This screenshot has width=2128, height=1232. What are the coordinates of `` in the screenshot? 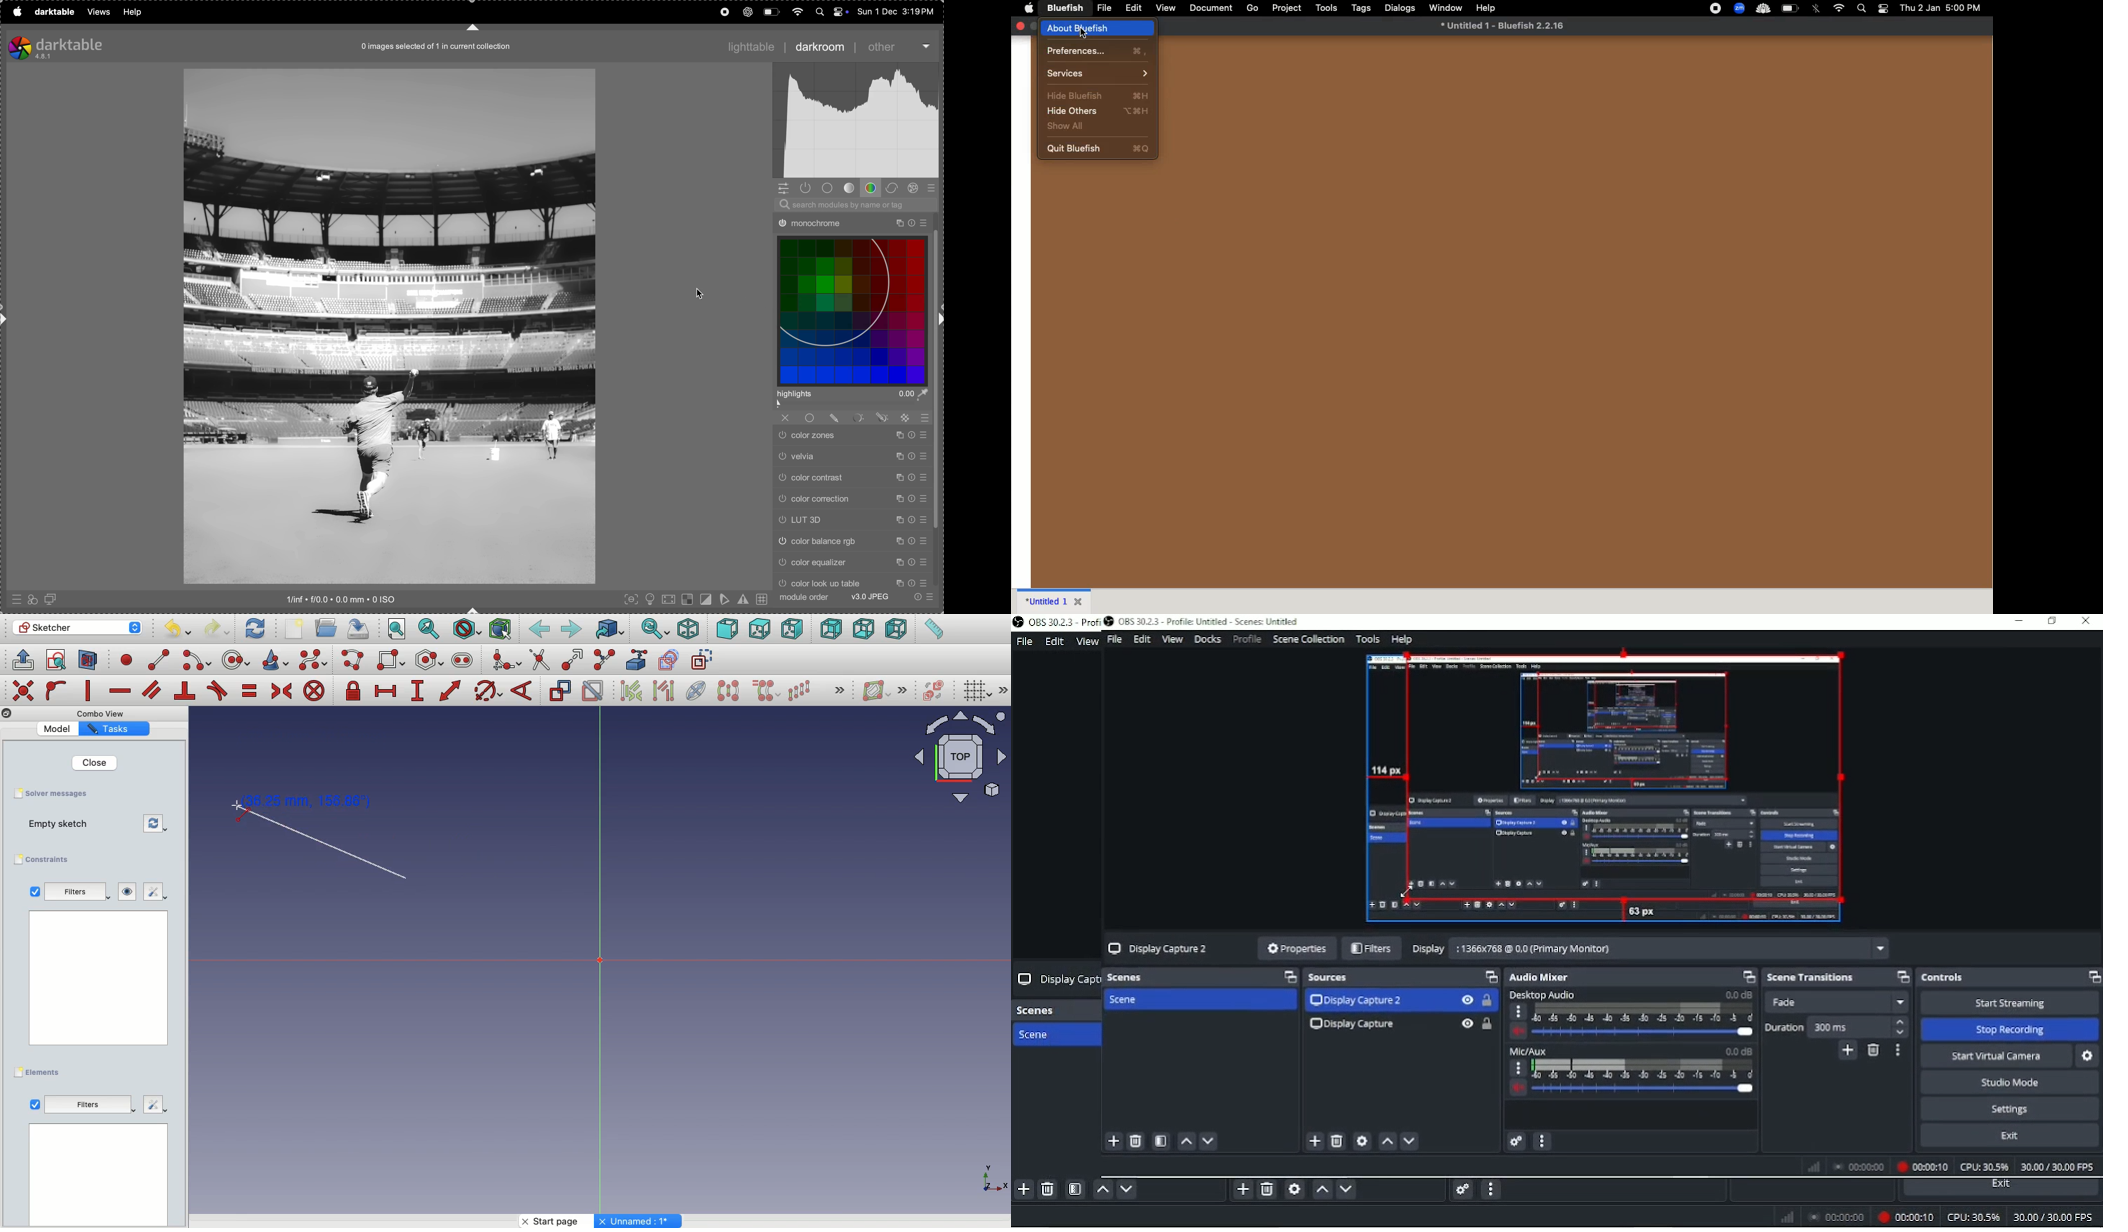 It's located at (860, 122).